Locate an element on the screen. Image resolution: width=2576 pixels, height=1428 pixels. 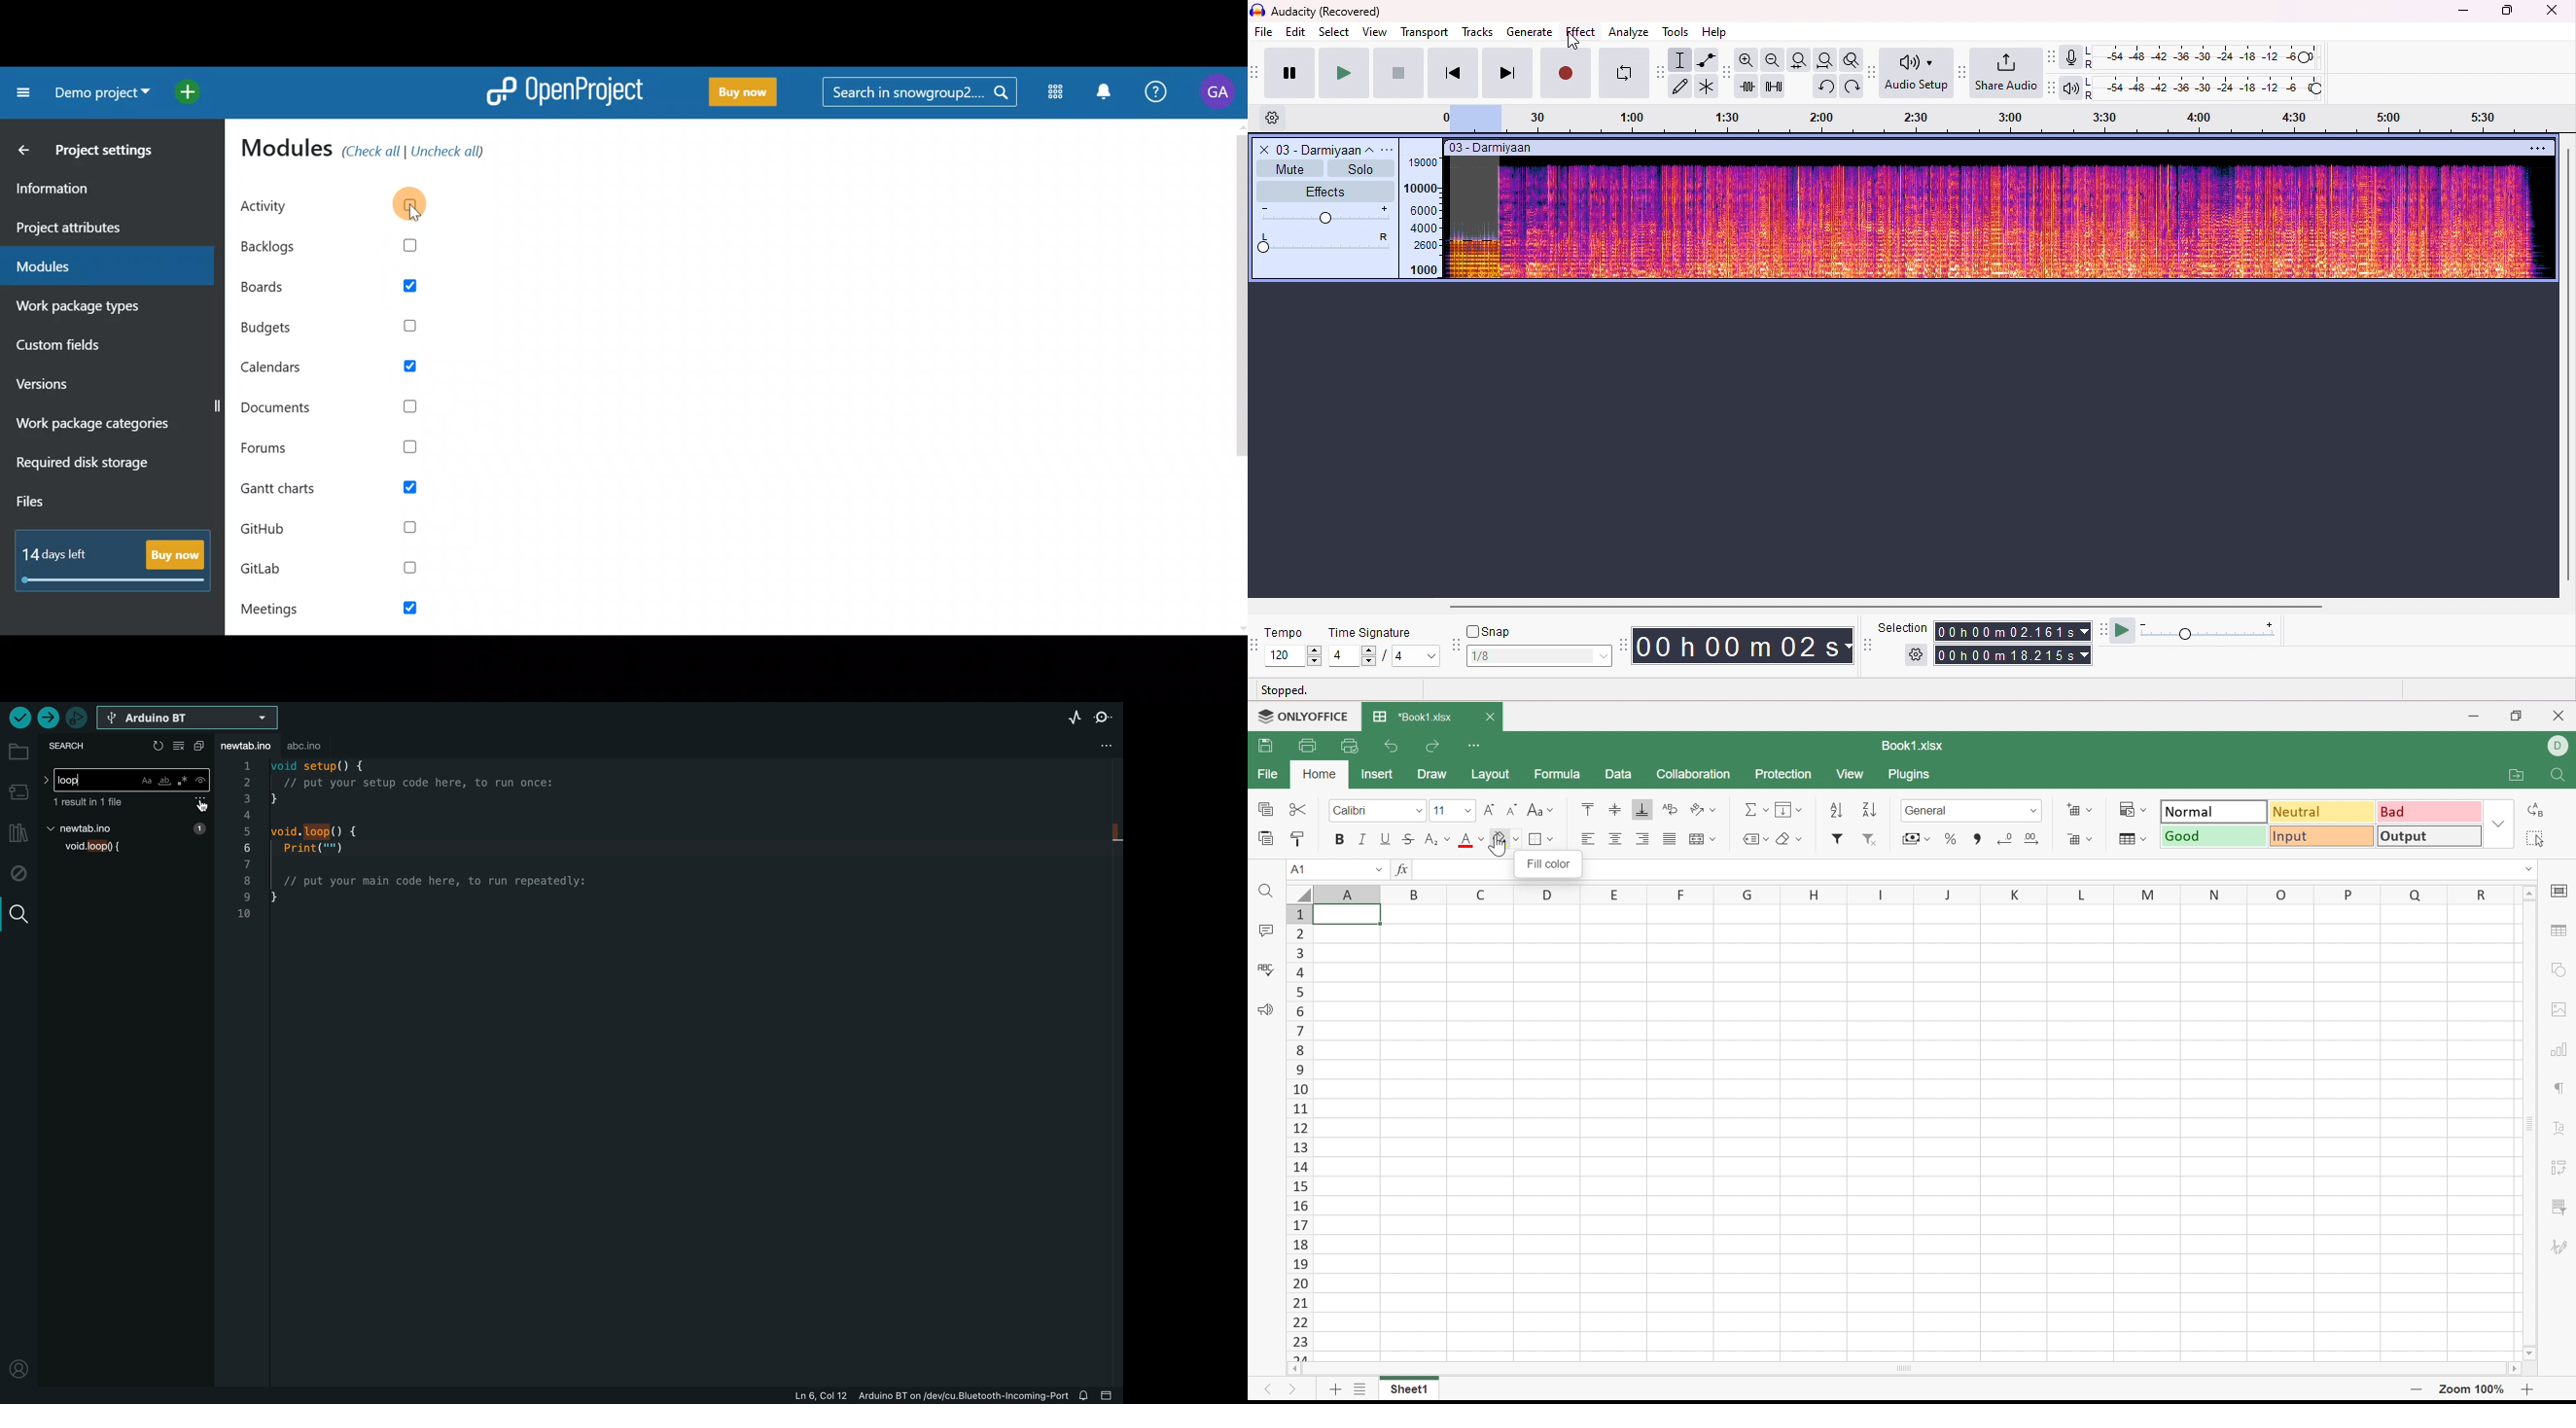
trim outside selection is located at coordinates (1748, 86).